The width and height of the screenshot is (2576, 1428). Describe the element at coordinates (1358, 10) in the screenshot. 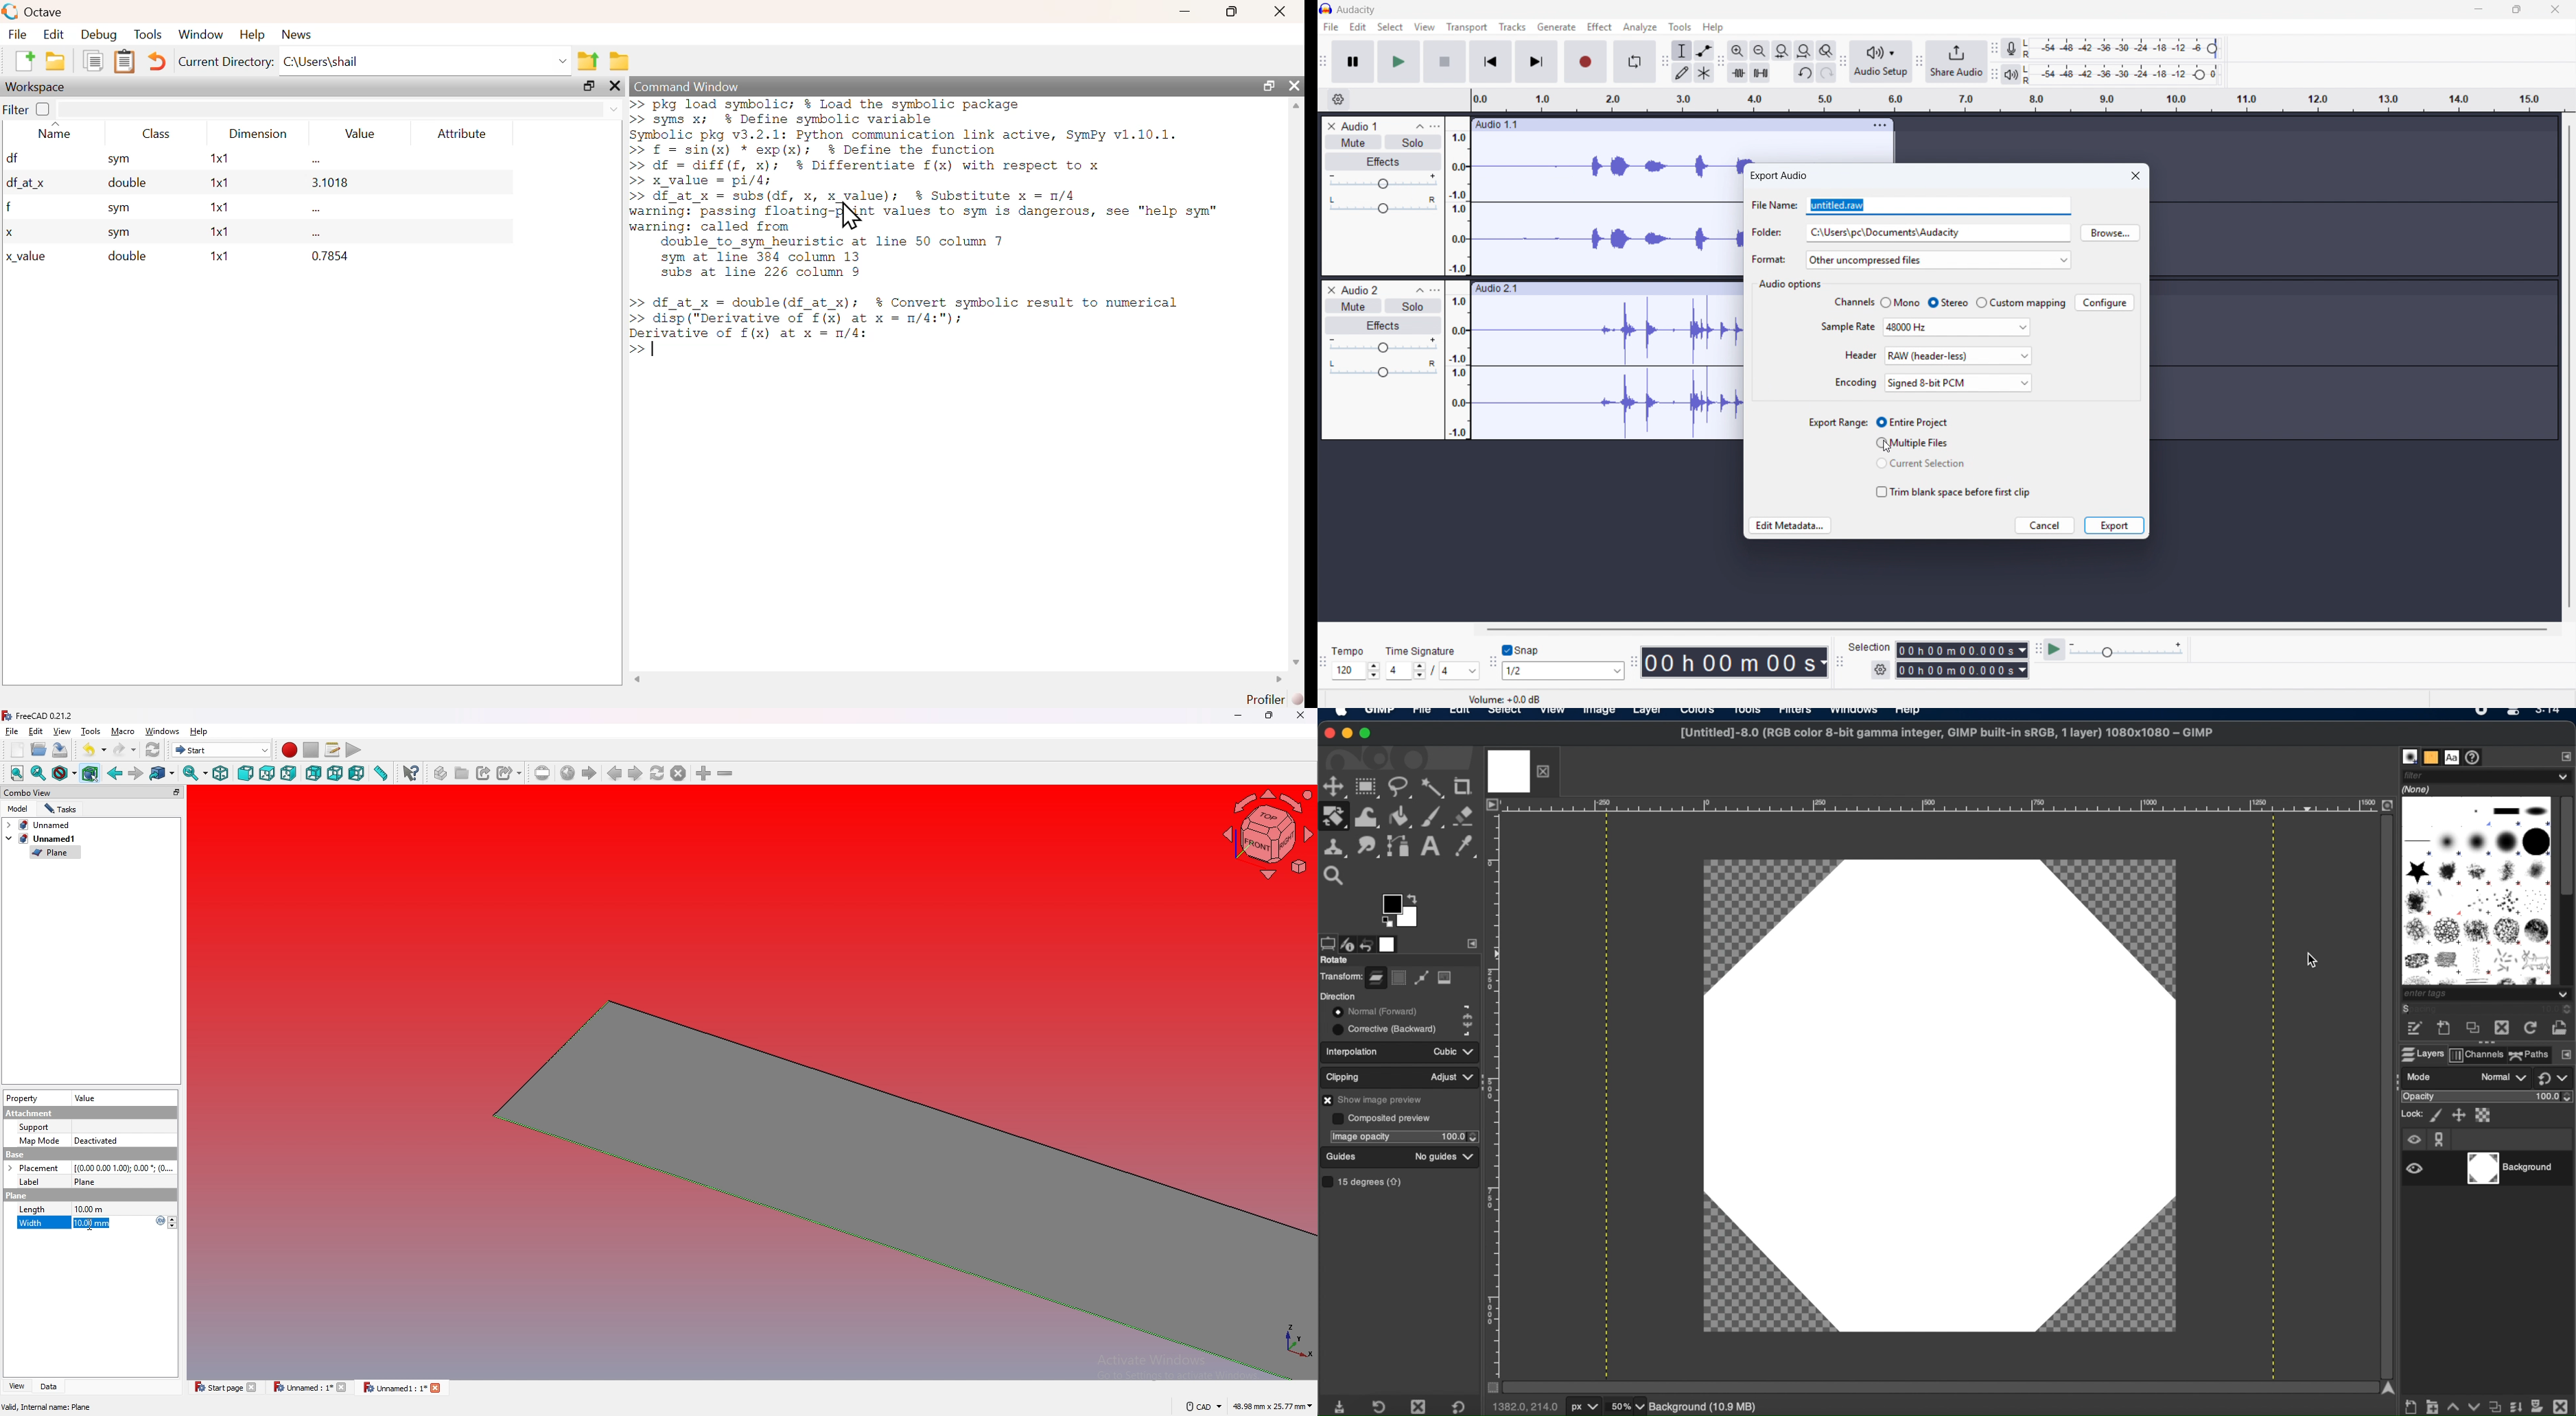

I see `Audacity` at that location.